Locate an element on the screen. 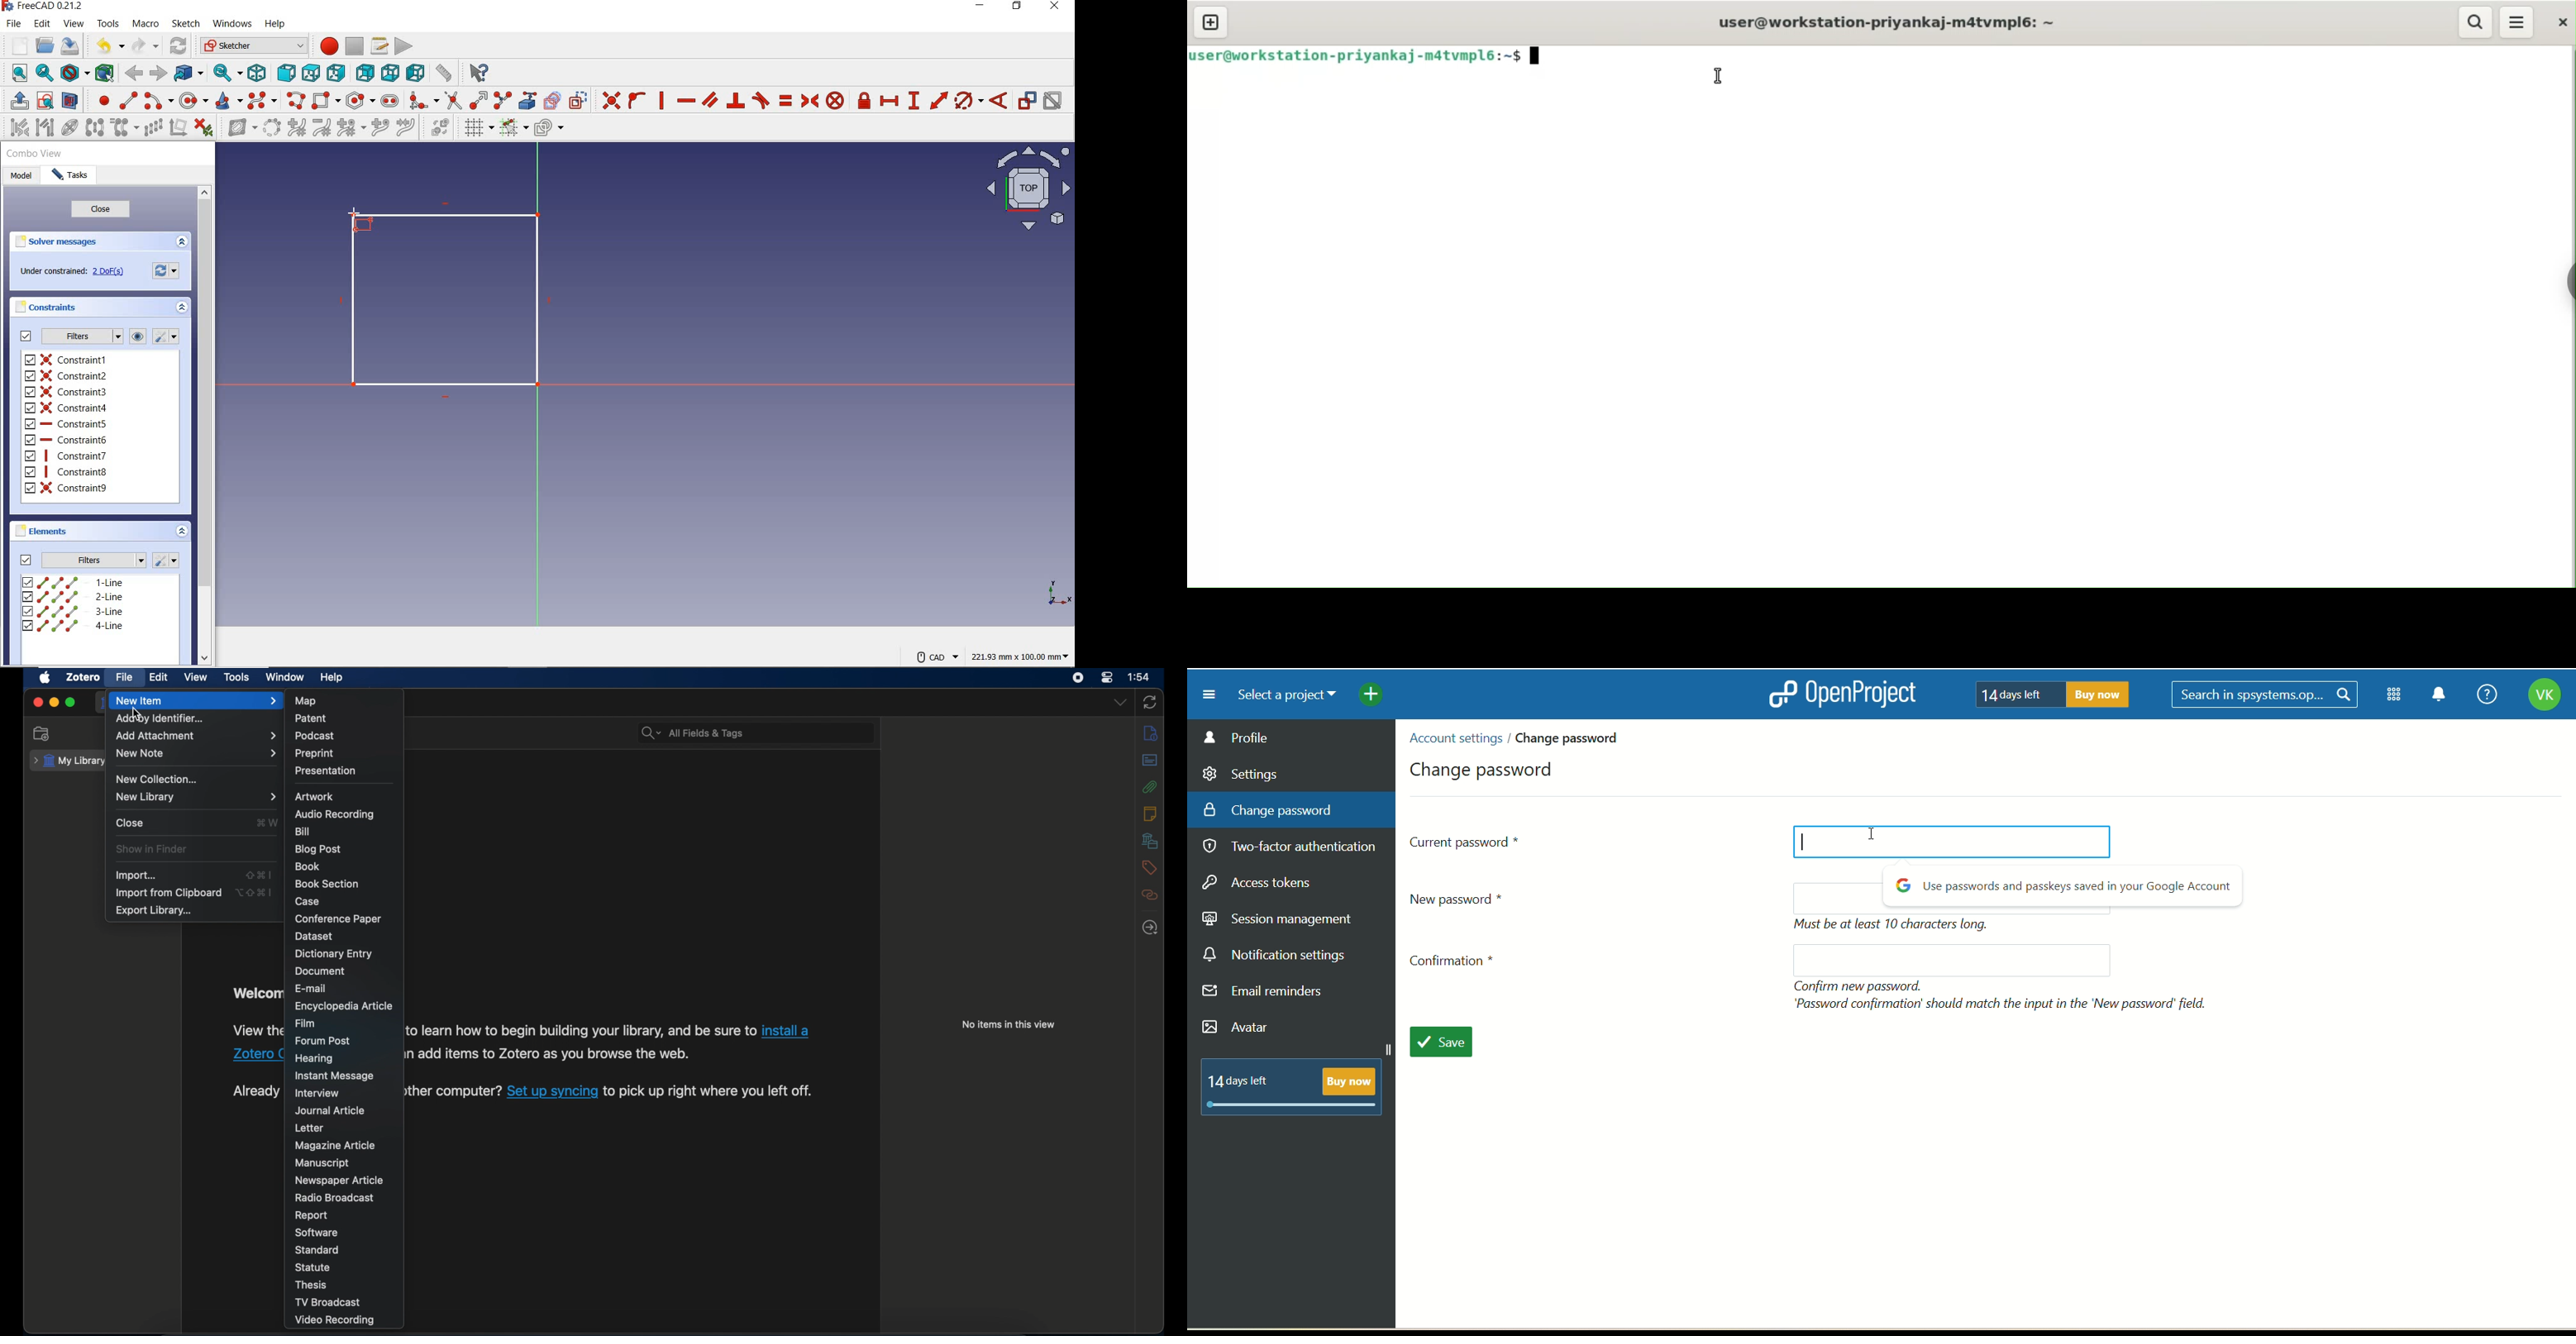  sync is located at coordinates (1152, 702).